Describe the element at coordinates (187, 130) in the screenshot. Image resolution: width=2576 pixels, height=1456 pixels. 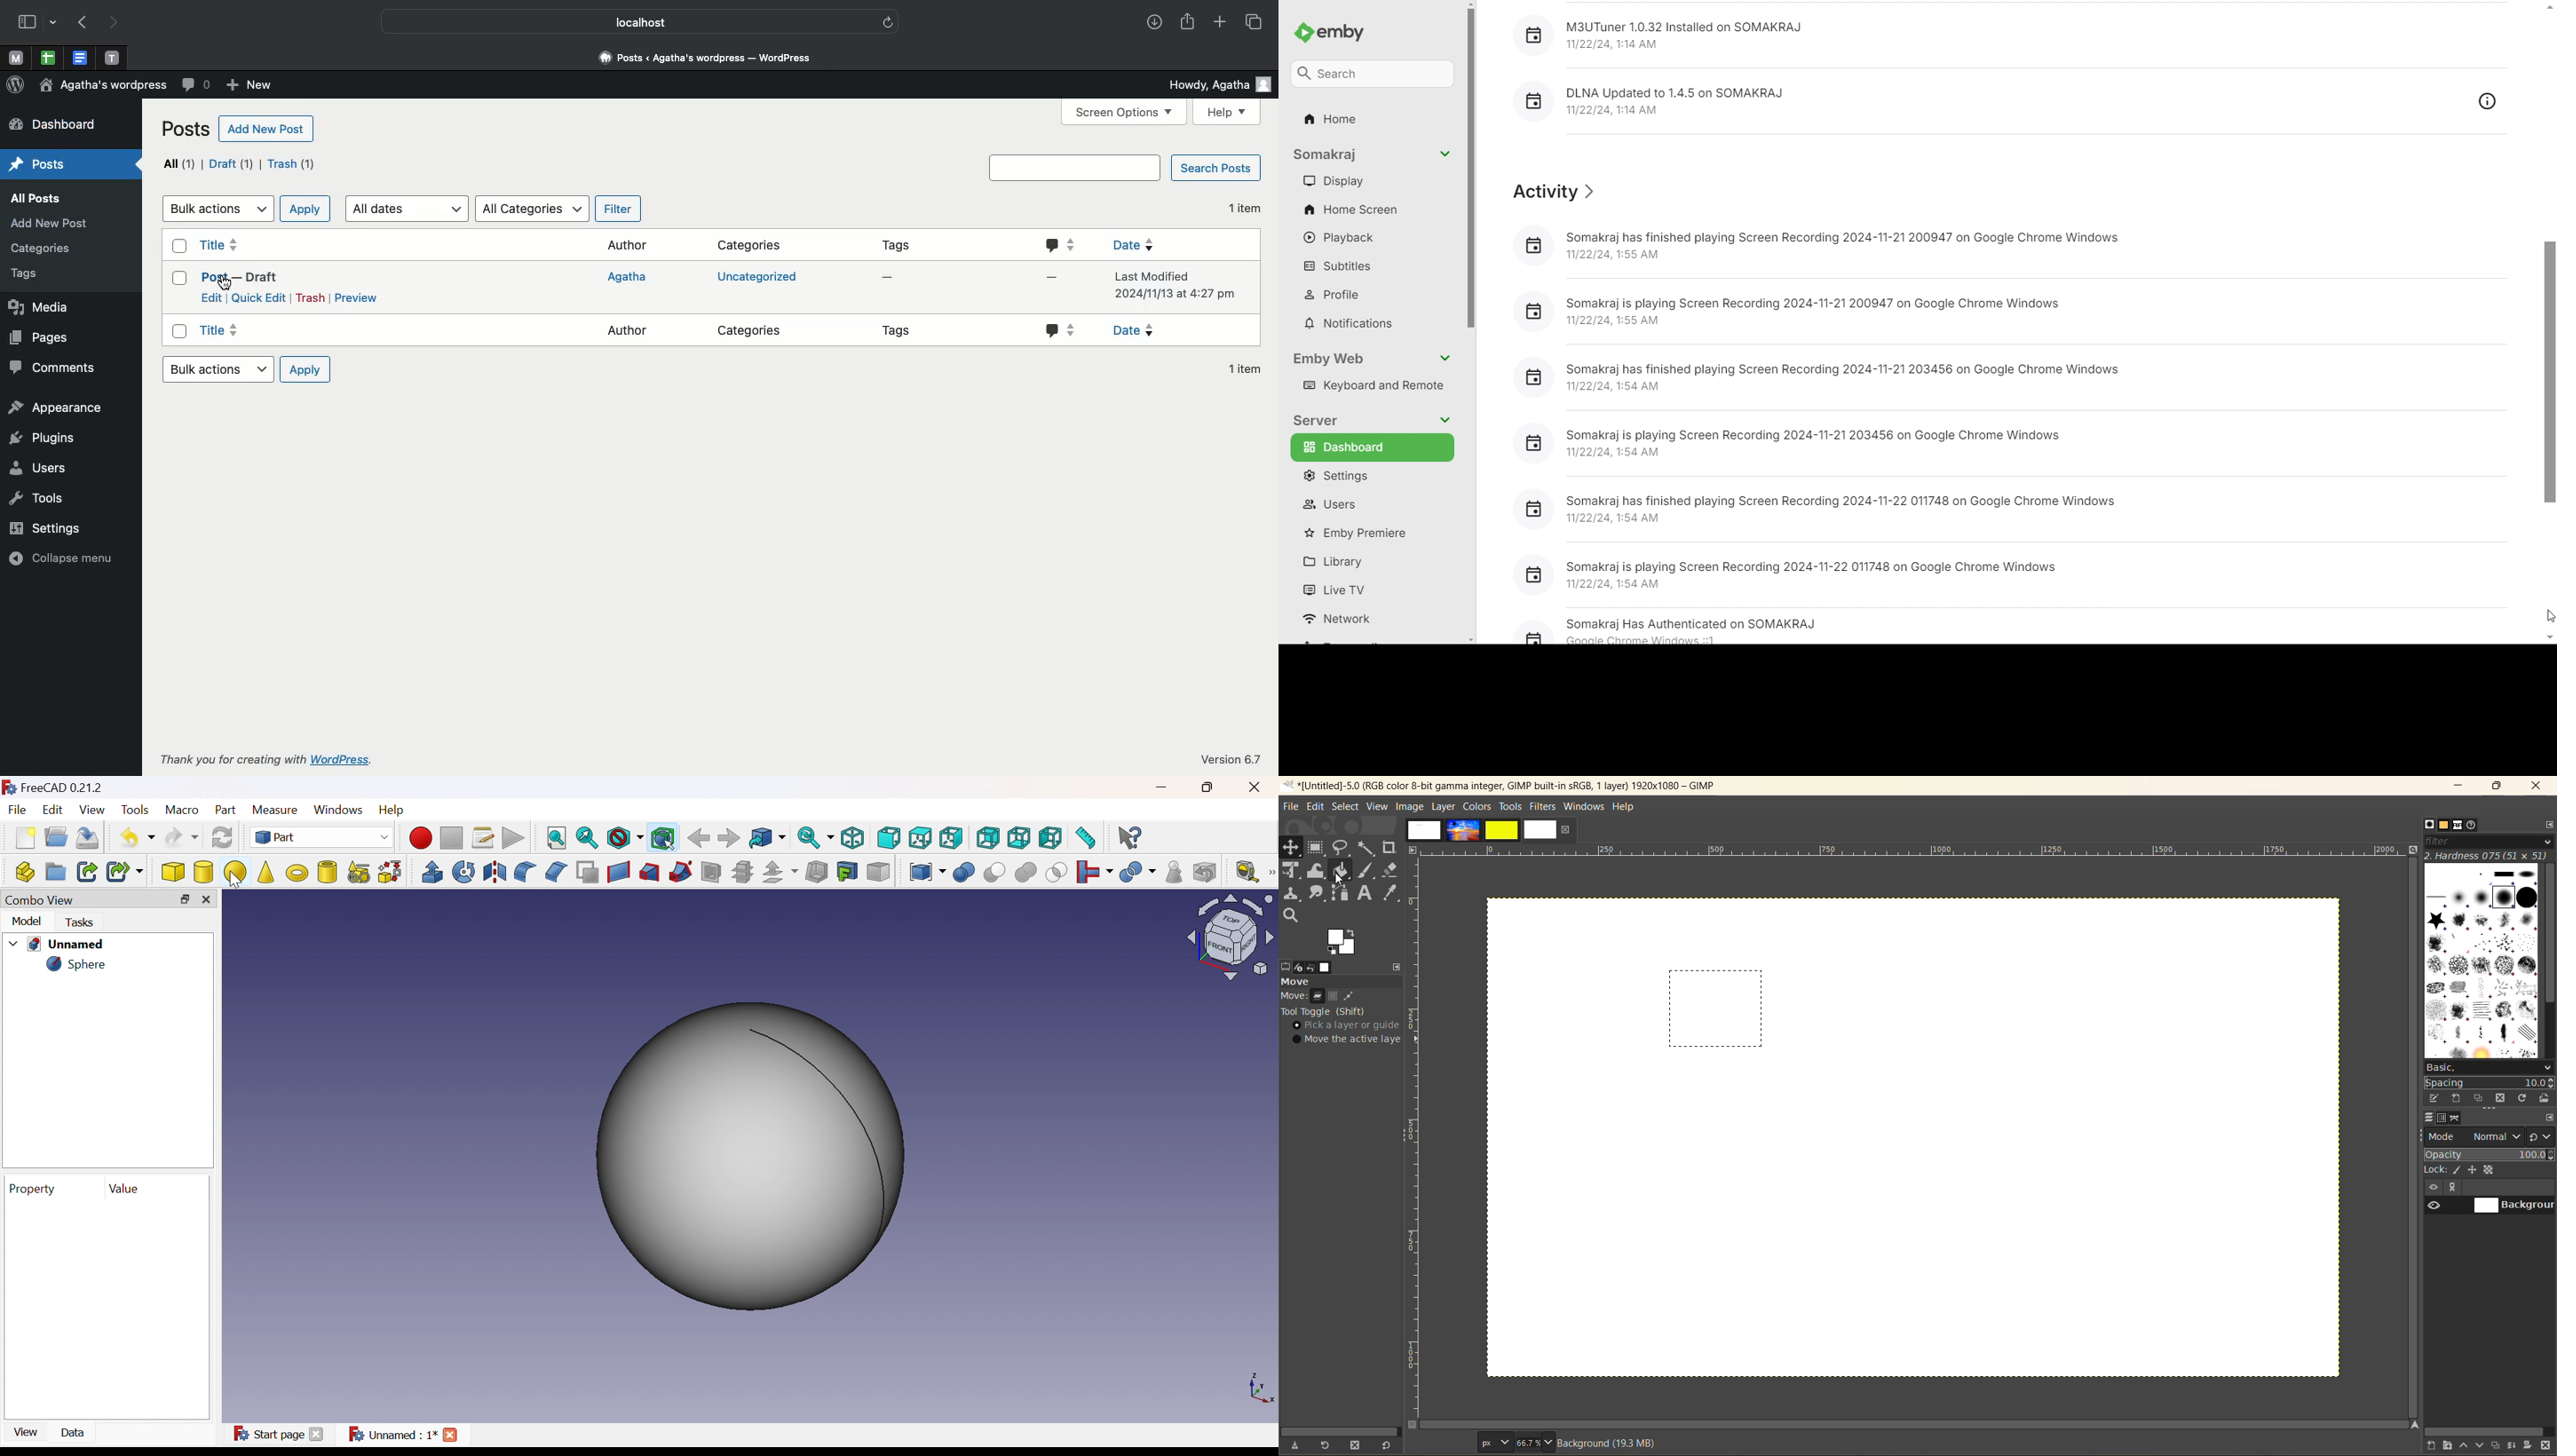
I see `Posts` at that location.